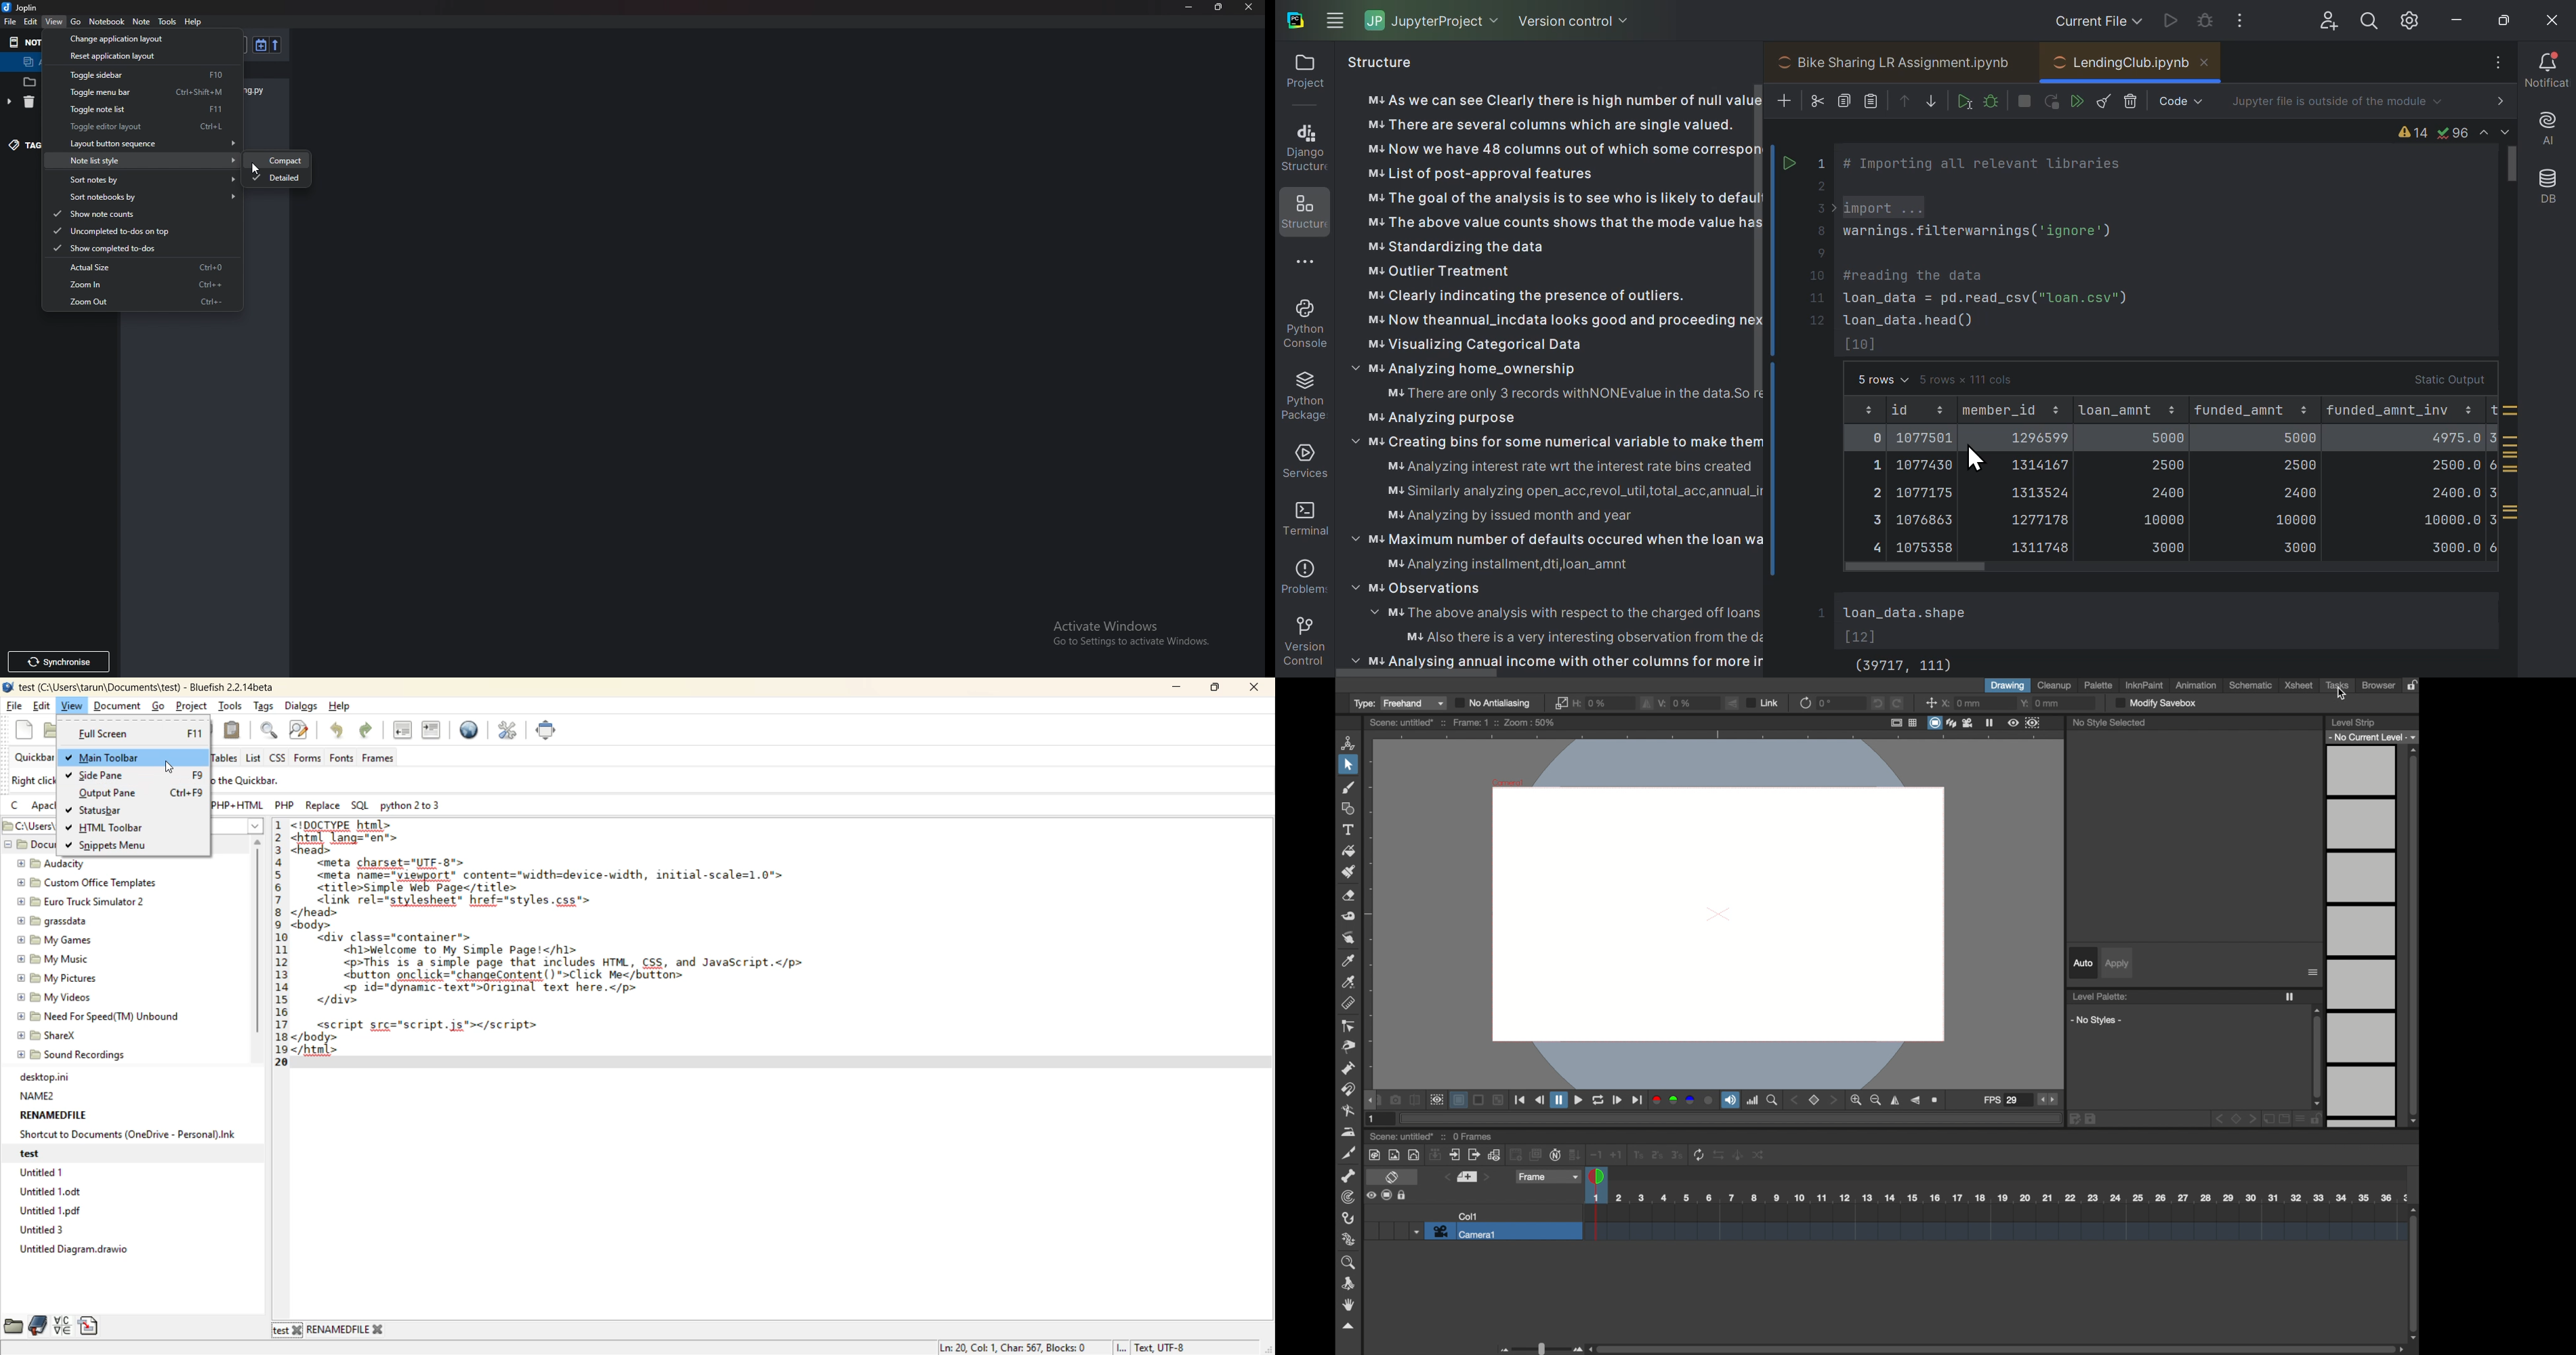  I want to click on Zoom out, so click(141, 302).